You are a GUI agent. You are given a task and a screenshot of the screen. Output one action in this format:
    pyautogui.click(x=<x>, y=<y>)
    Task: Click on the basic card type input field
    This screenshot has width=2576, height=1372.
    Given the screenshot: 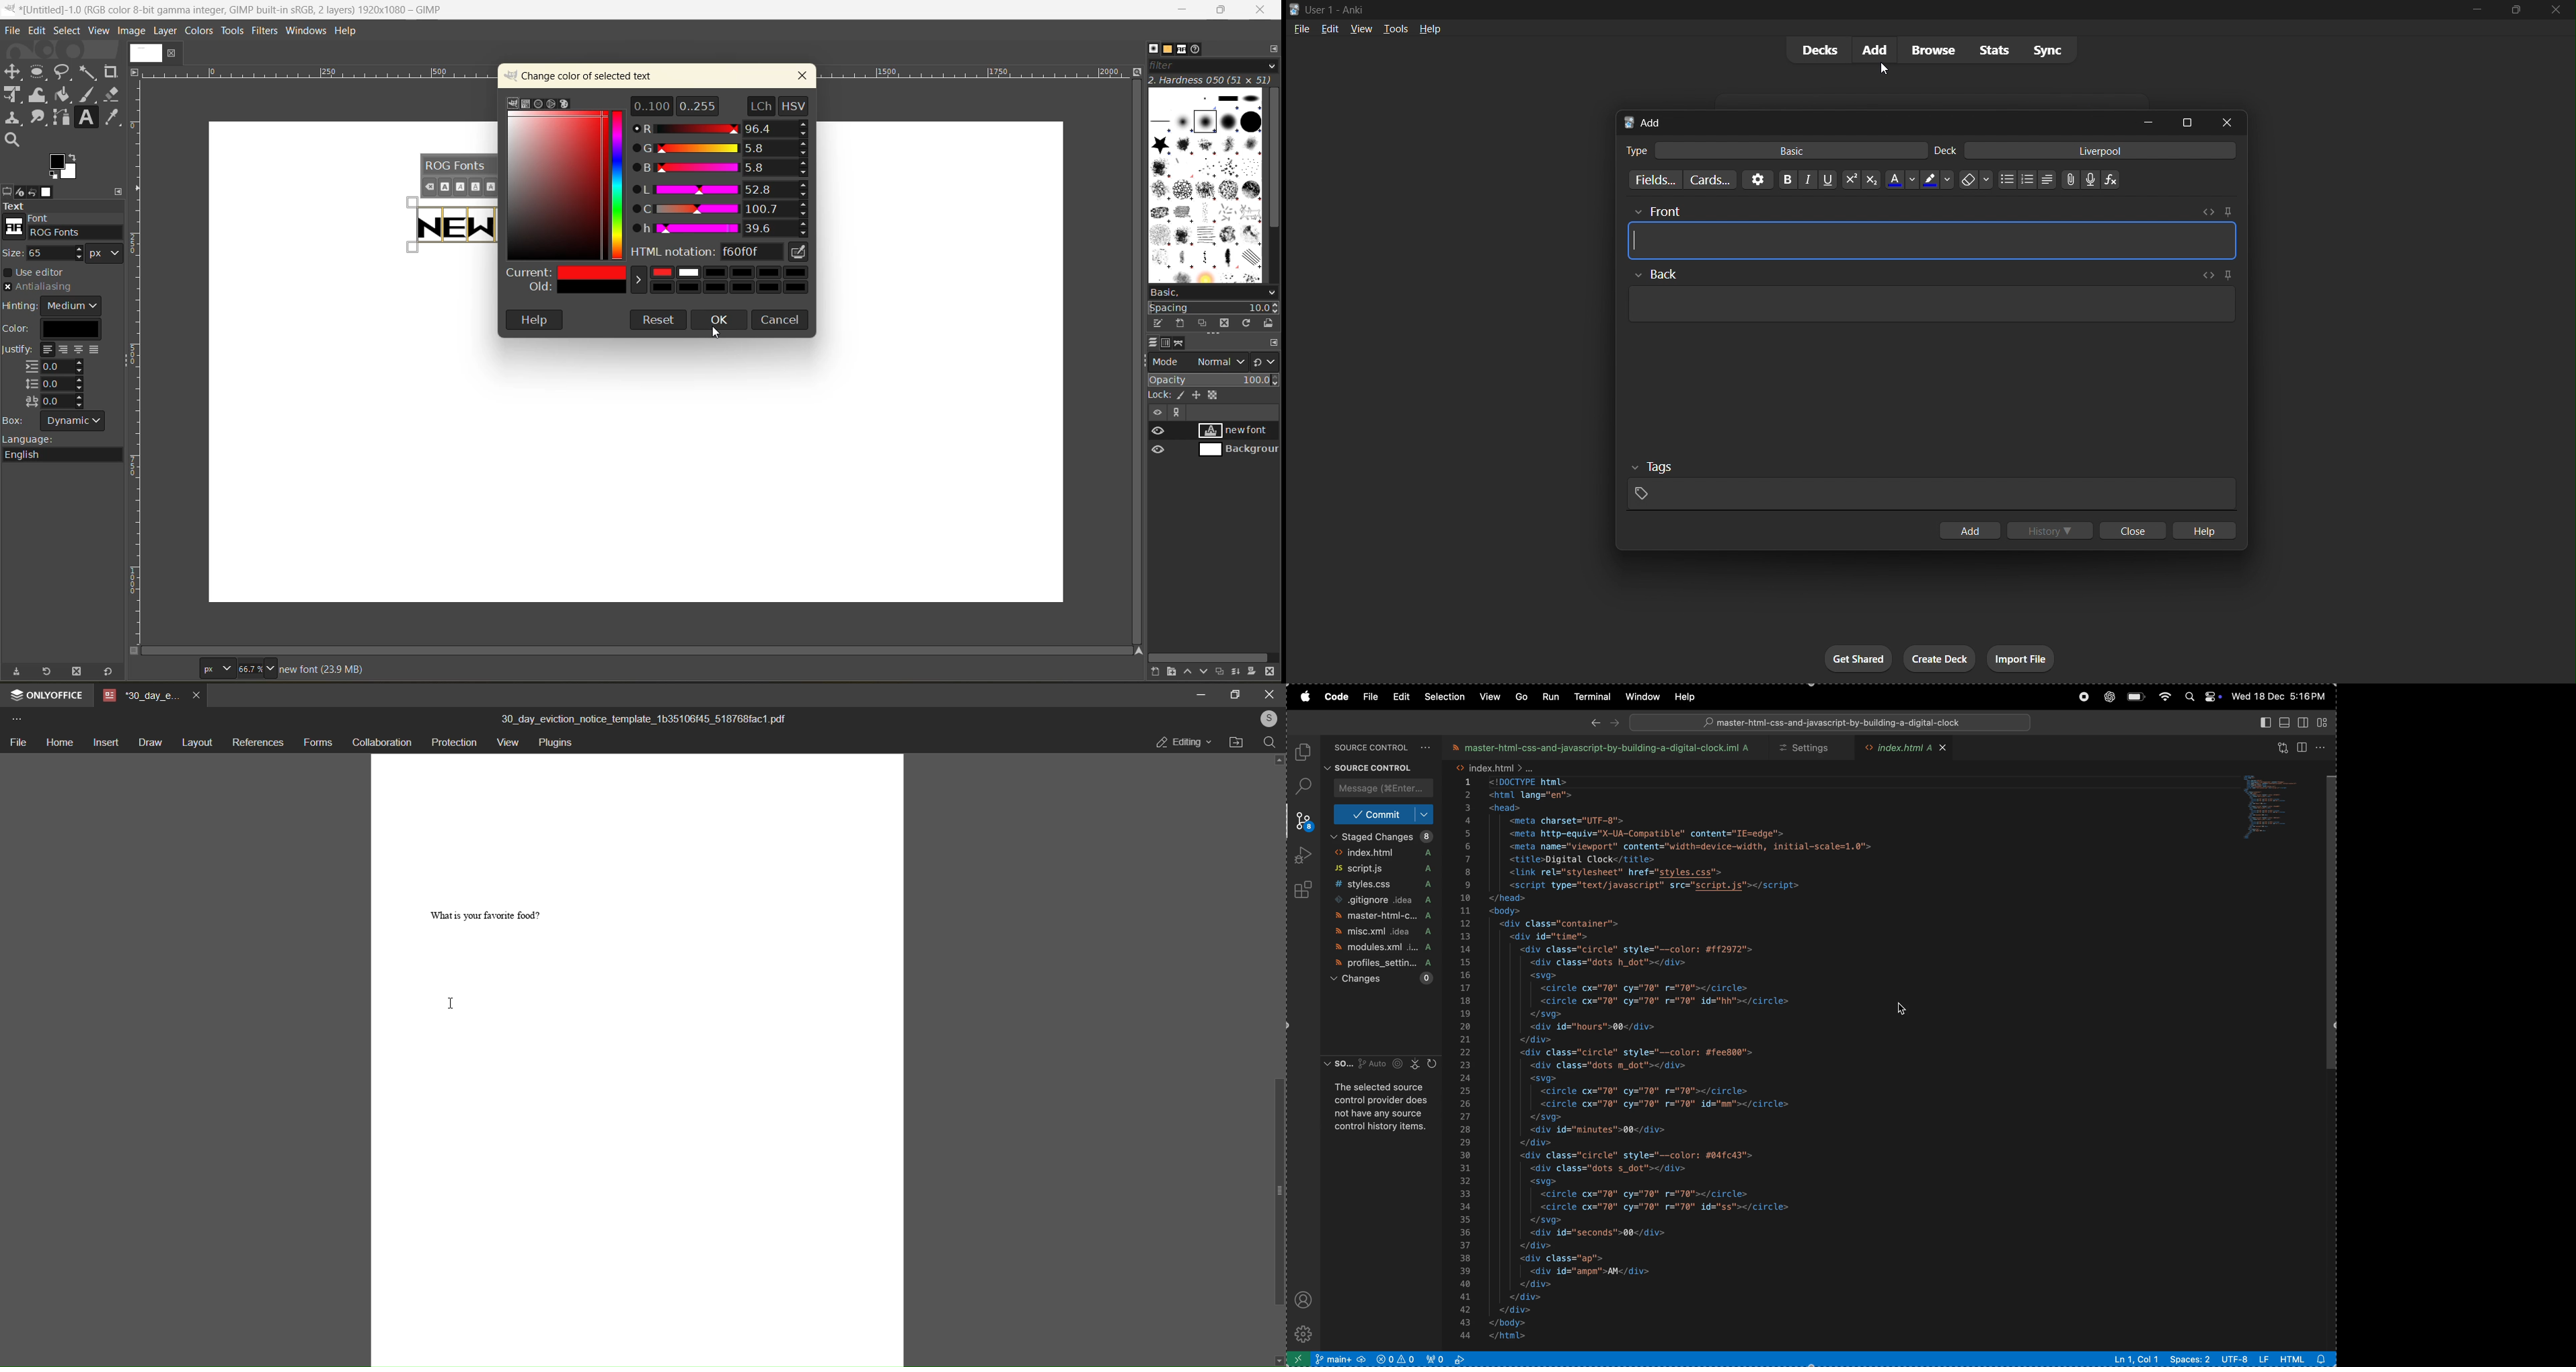 What is the action you would take?
    pyautogui.click(x=1774, y=149)
    